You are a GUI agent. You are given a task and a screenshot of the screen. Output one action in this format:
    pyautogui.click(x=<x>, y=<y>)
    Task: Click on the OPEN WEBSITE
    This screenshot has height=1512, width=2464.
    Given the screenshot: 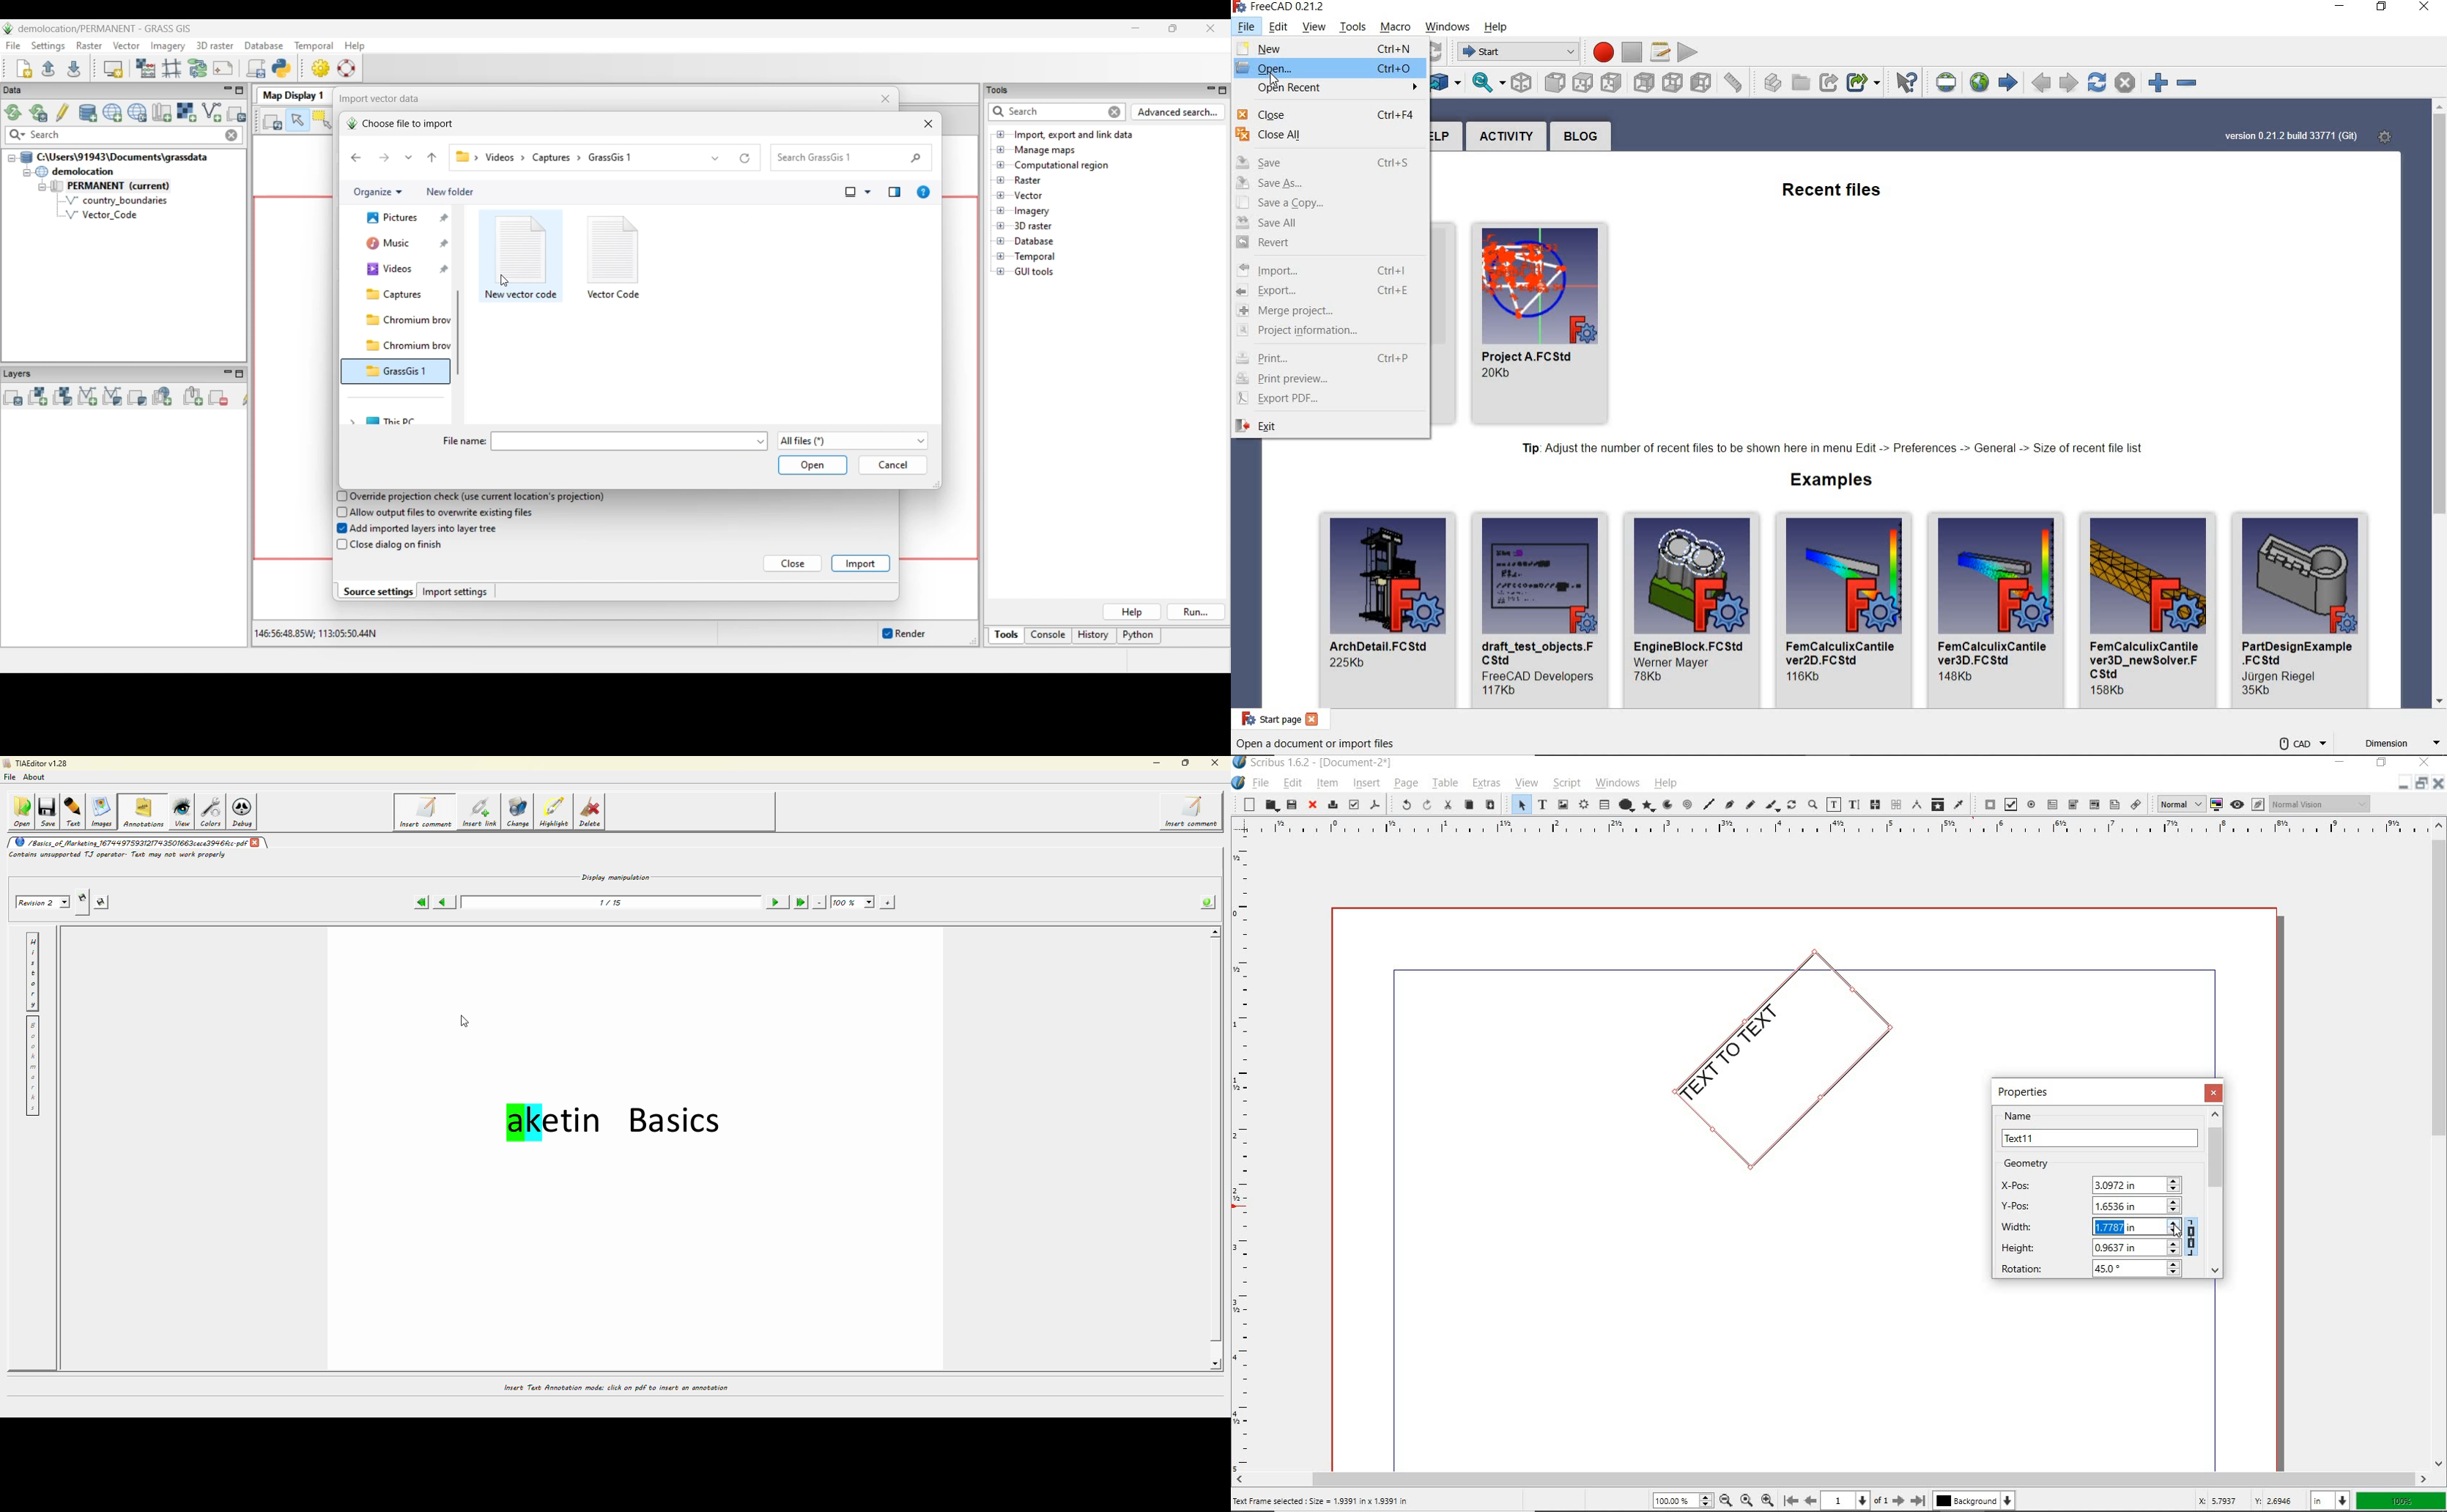 What is the action you would take?
    pyautogui.click(x=1977, y=82)
    